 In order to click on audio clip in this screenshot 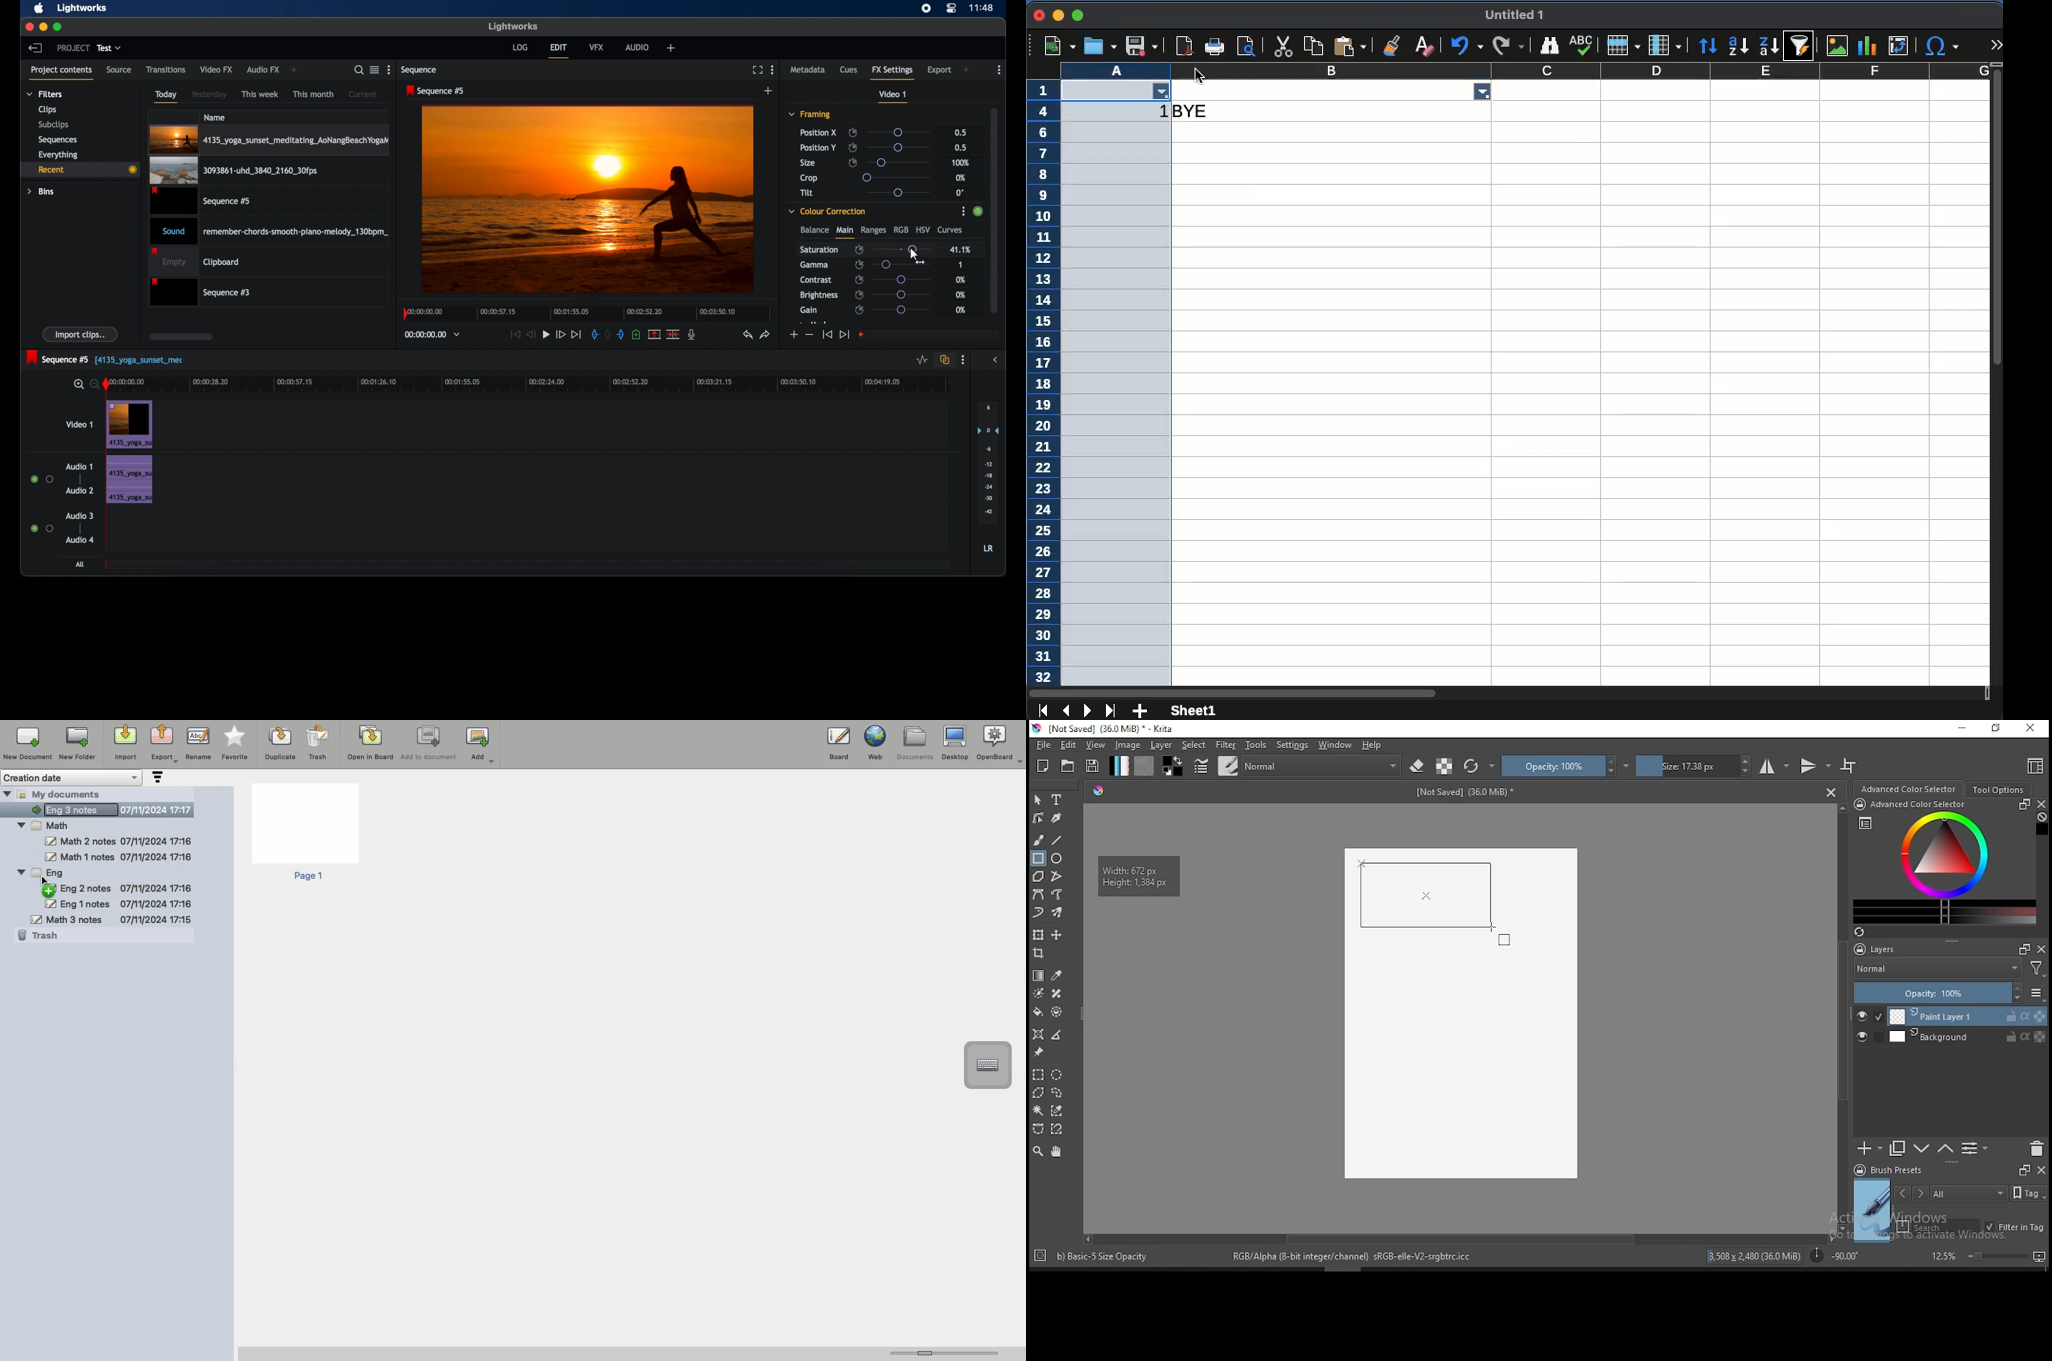, I will do `click(269, 230)`.